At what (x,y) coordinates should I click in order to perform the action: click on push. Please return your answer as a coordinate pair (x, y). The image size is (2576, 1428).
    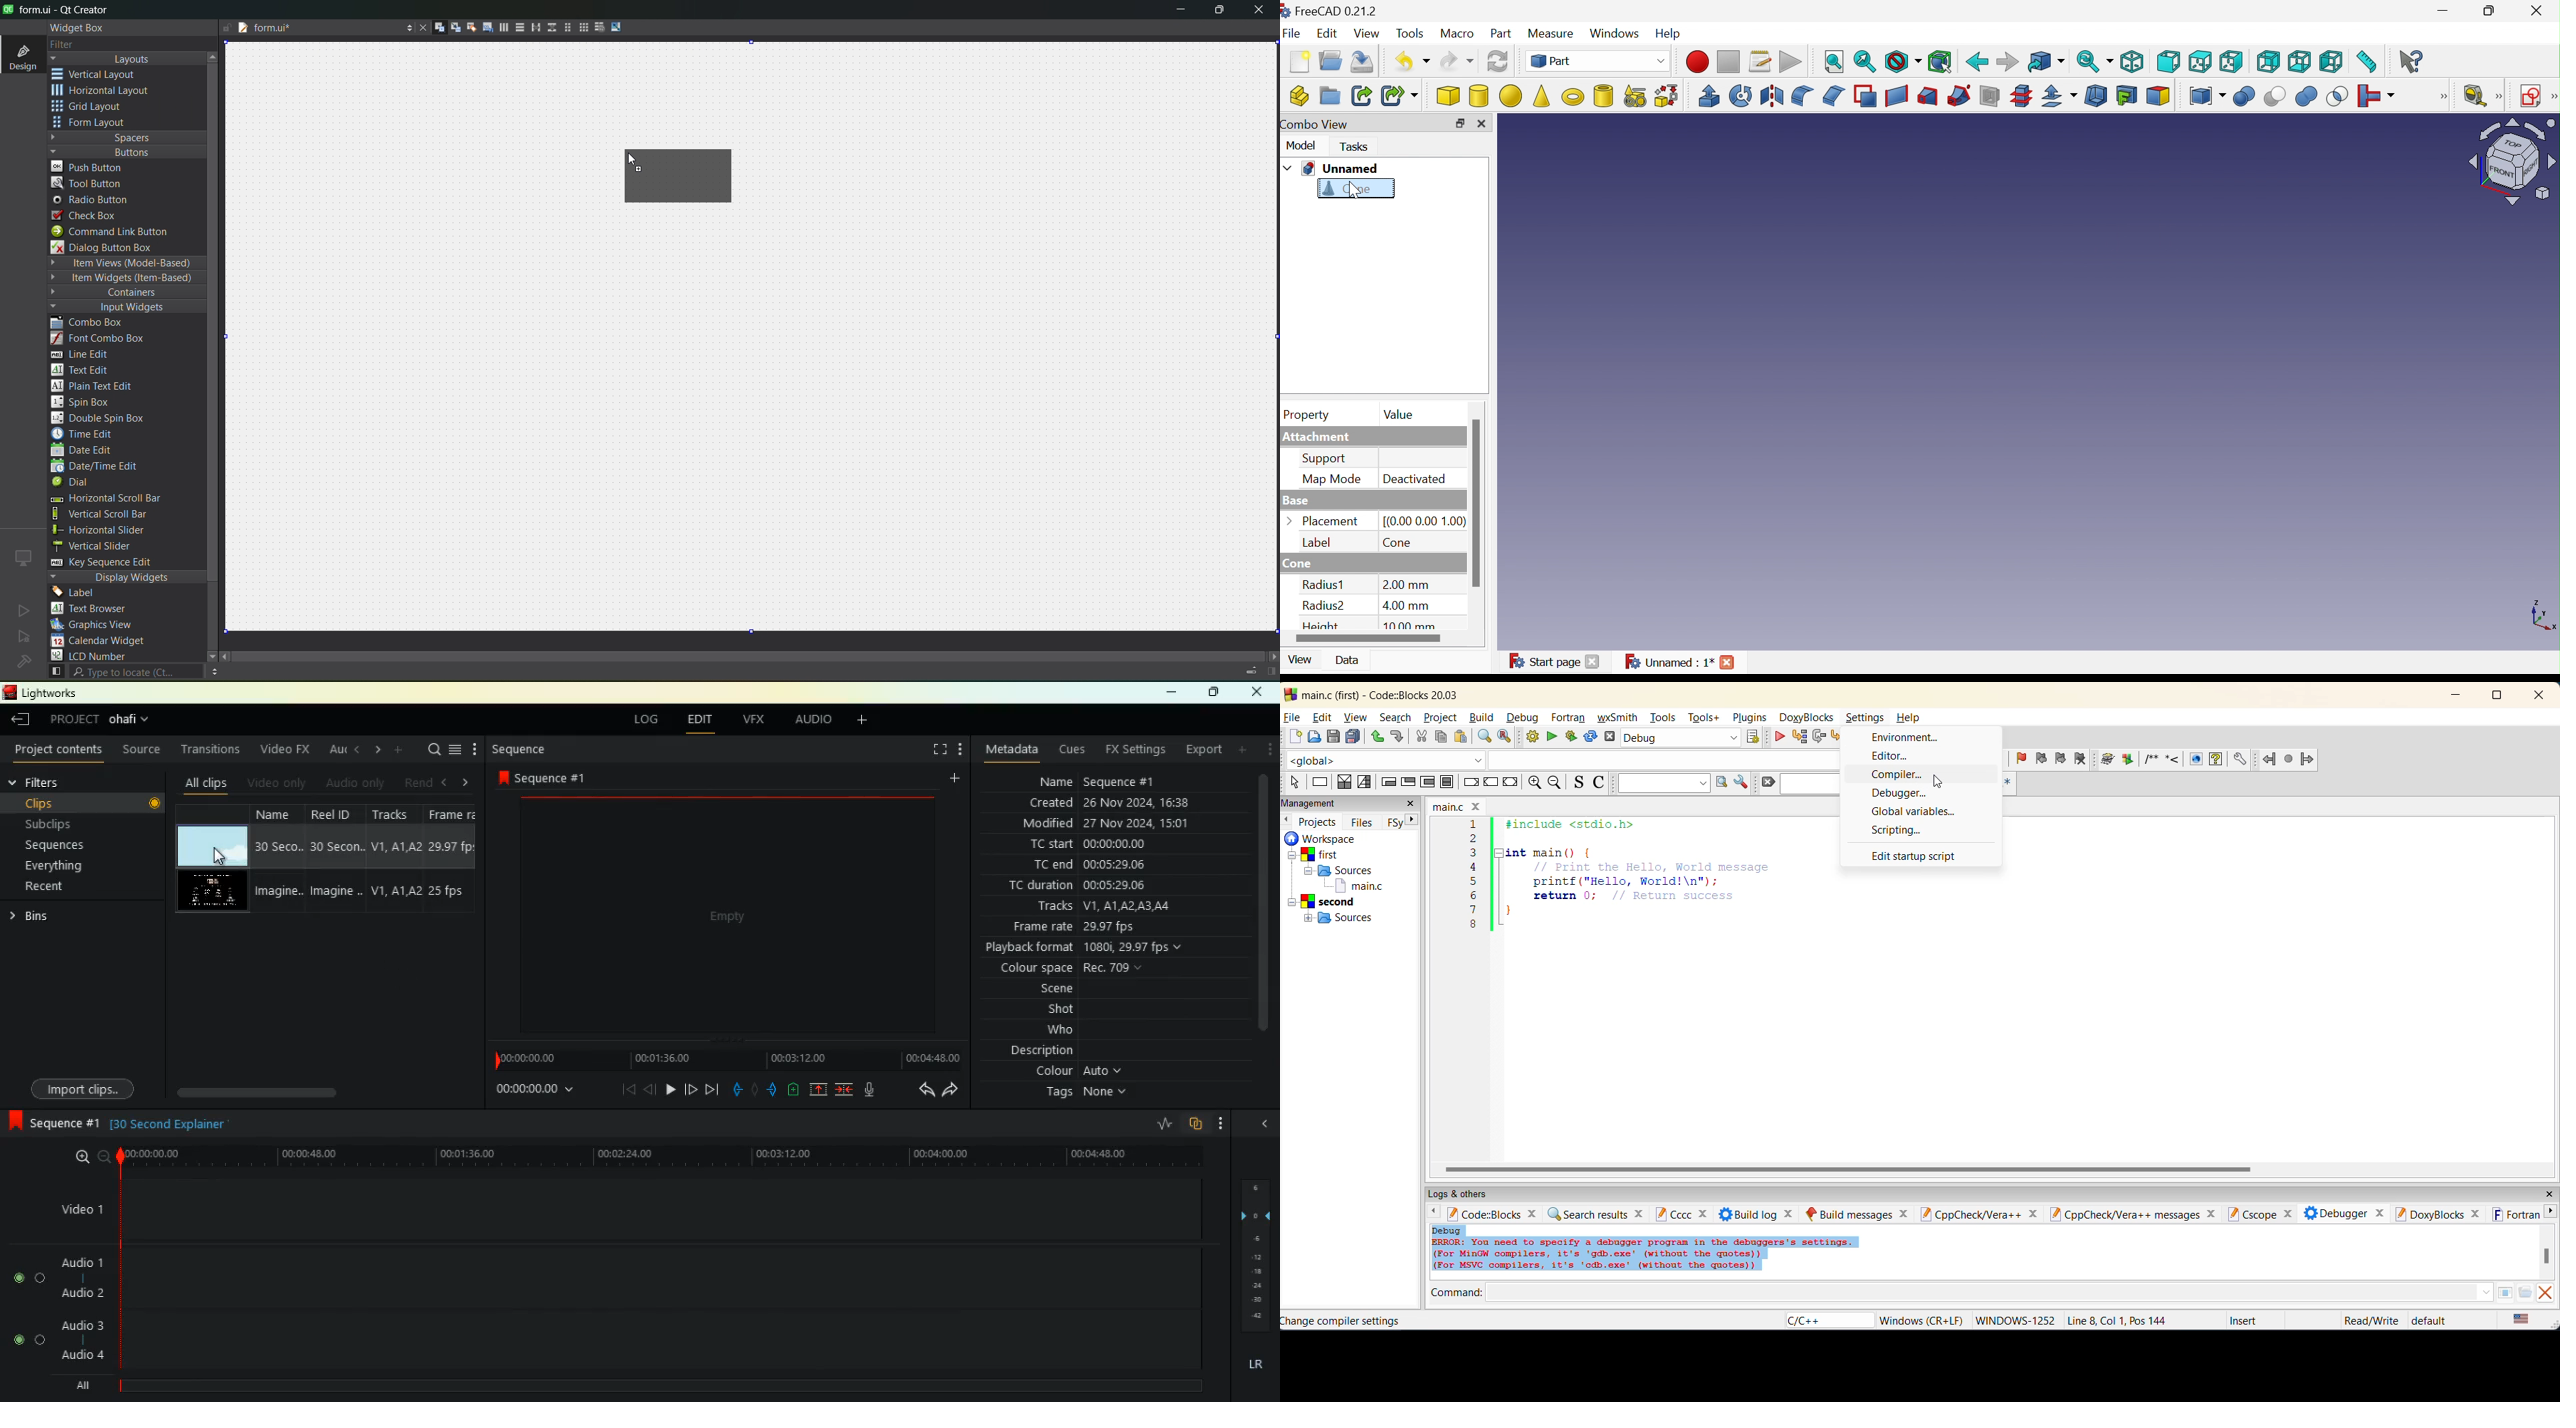
    Looking at the image, I should click on (773, 1089).